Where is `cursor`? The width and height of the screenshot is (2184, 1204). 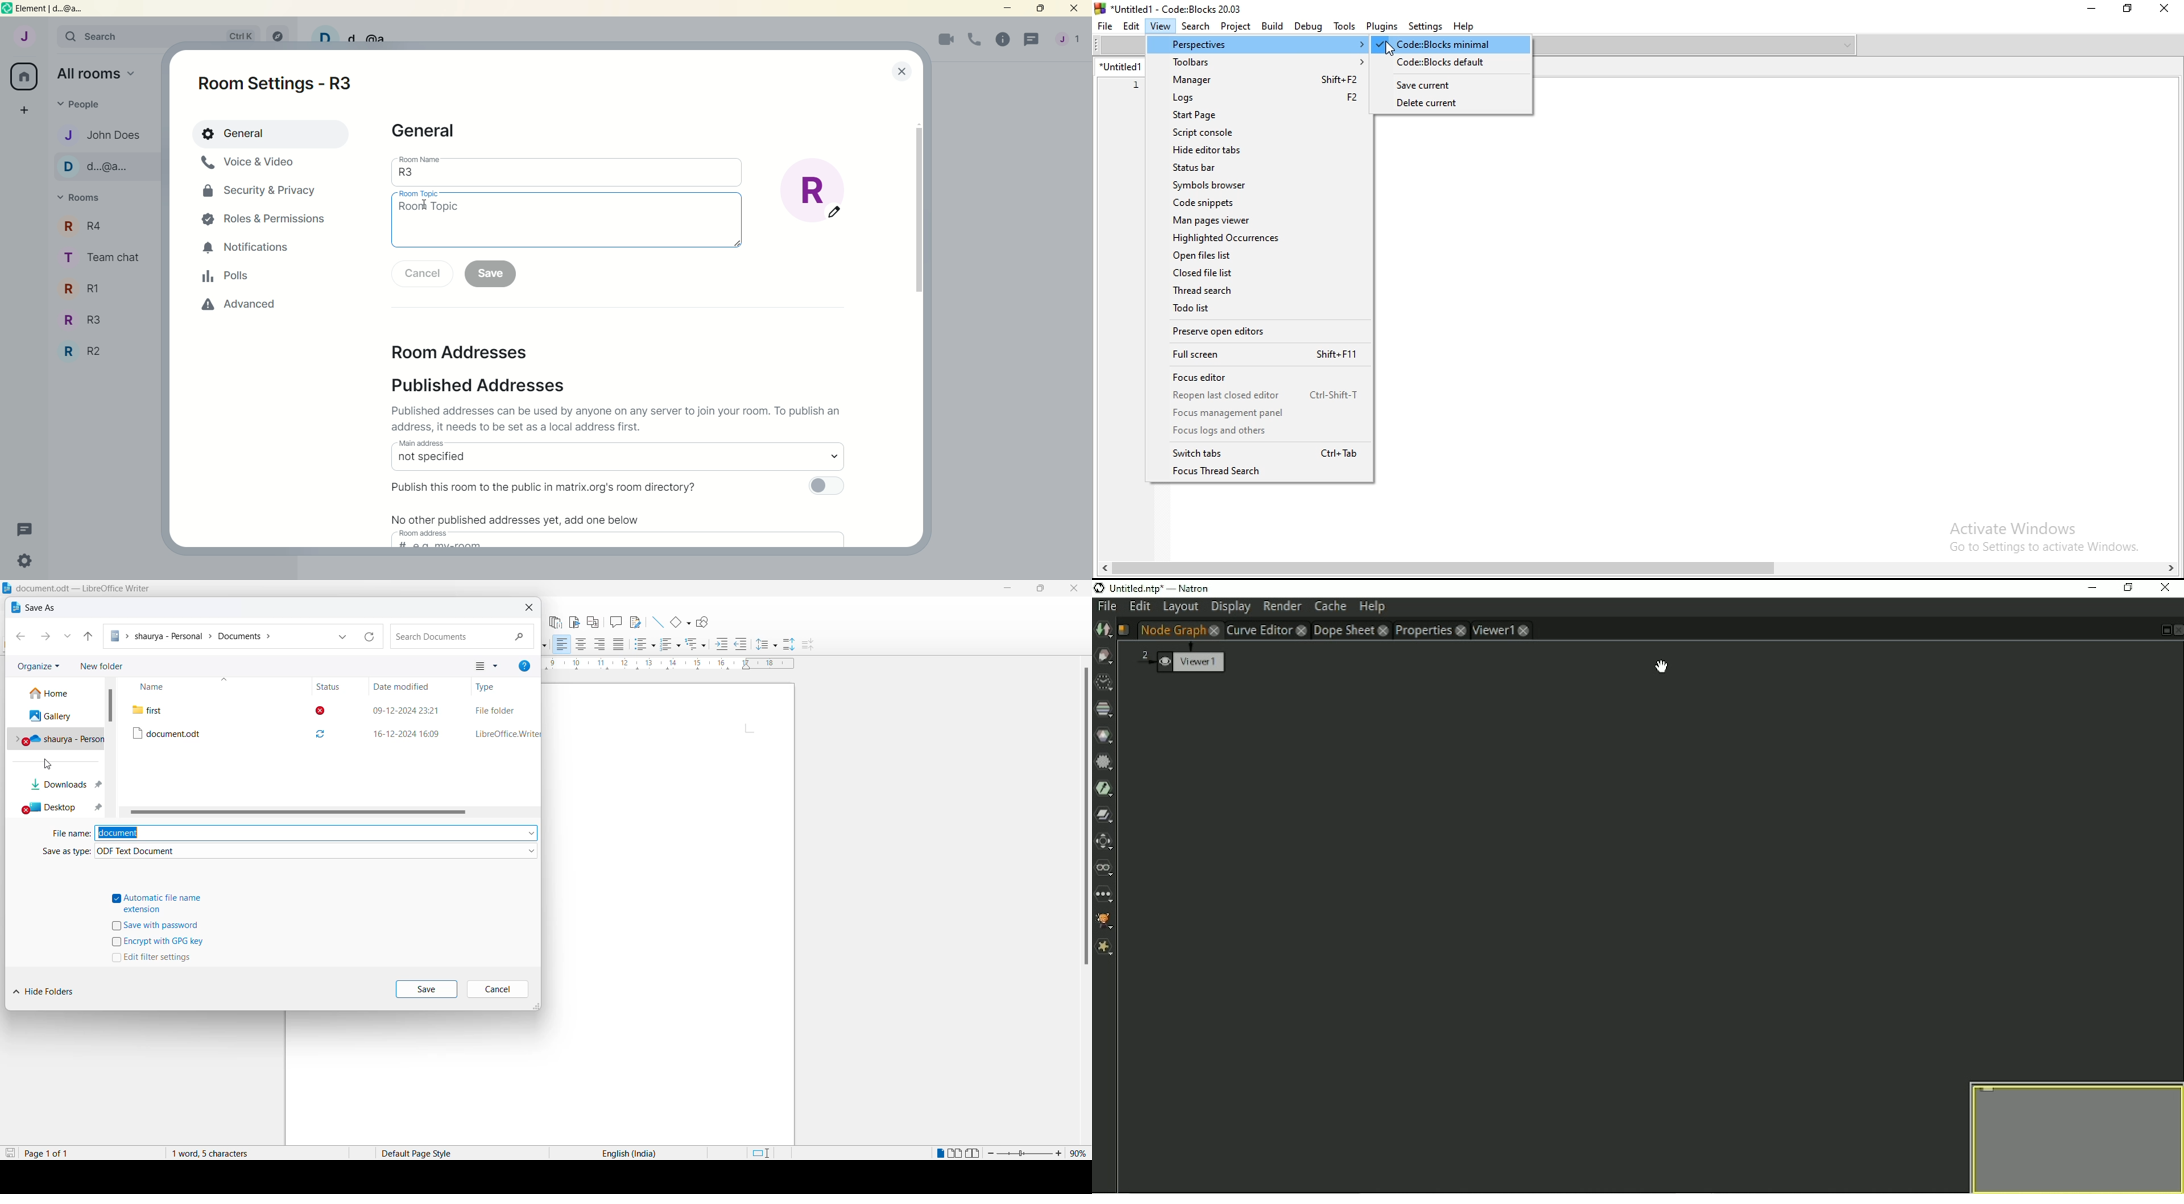
cursor is located at coordinates (52, 767).